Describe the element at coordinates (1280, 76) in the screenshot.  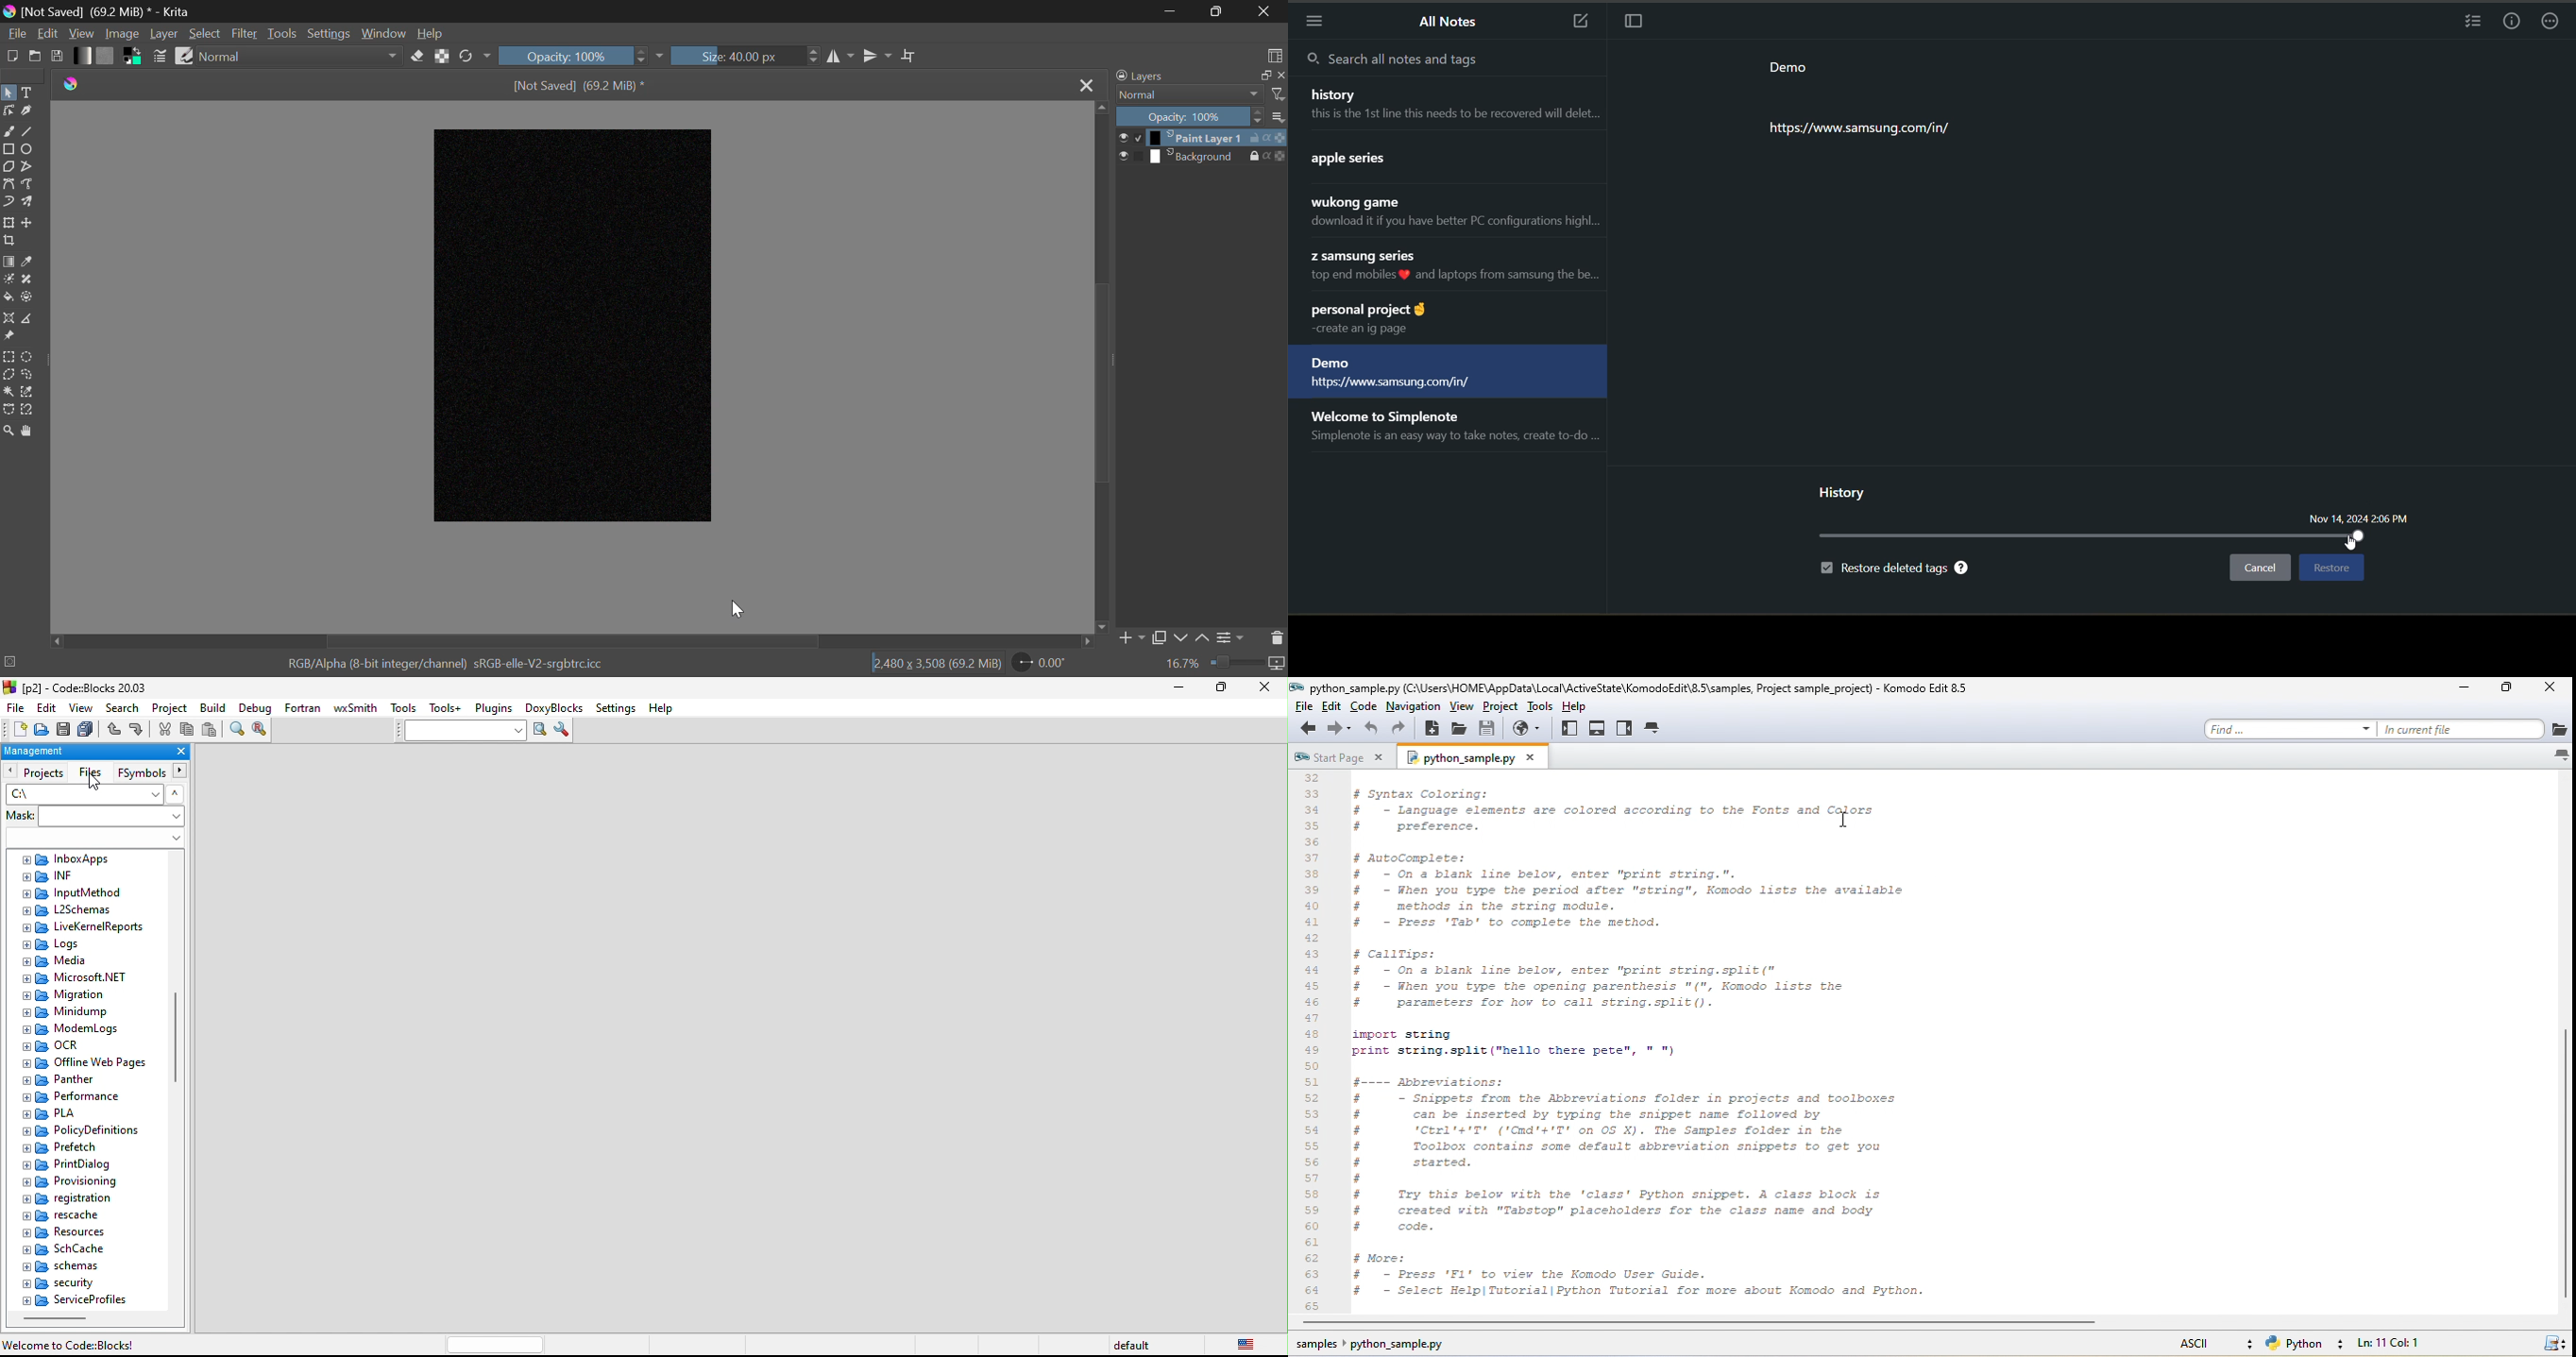
I see `close` at that location.